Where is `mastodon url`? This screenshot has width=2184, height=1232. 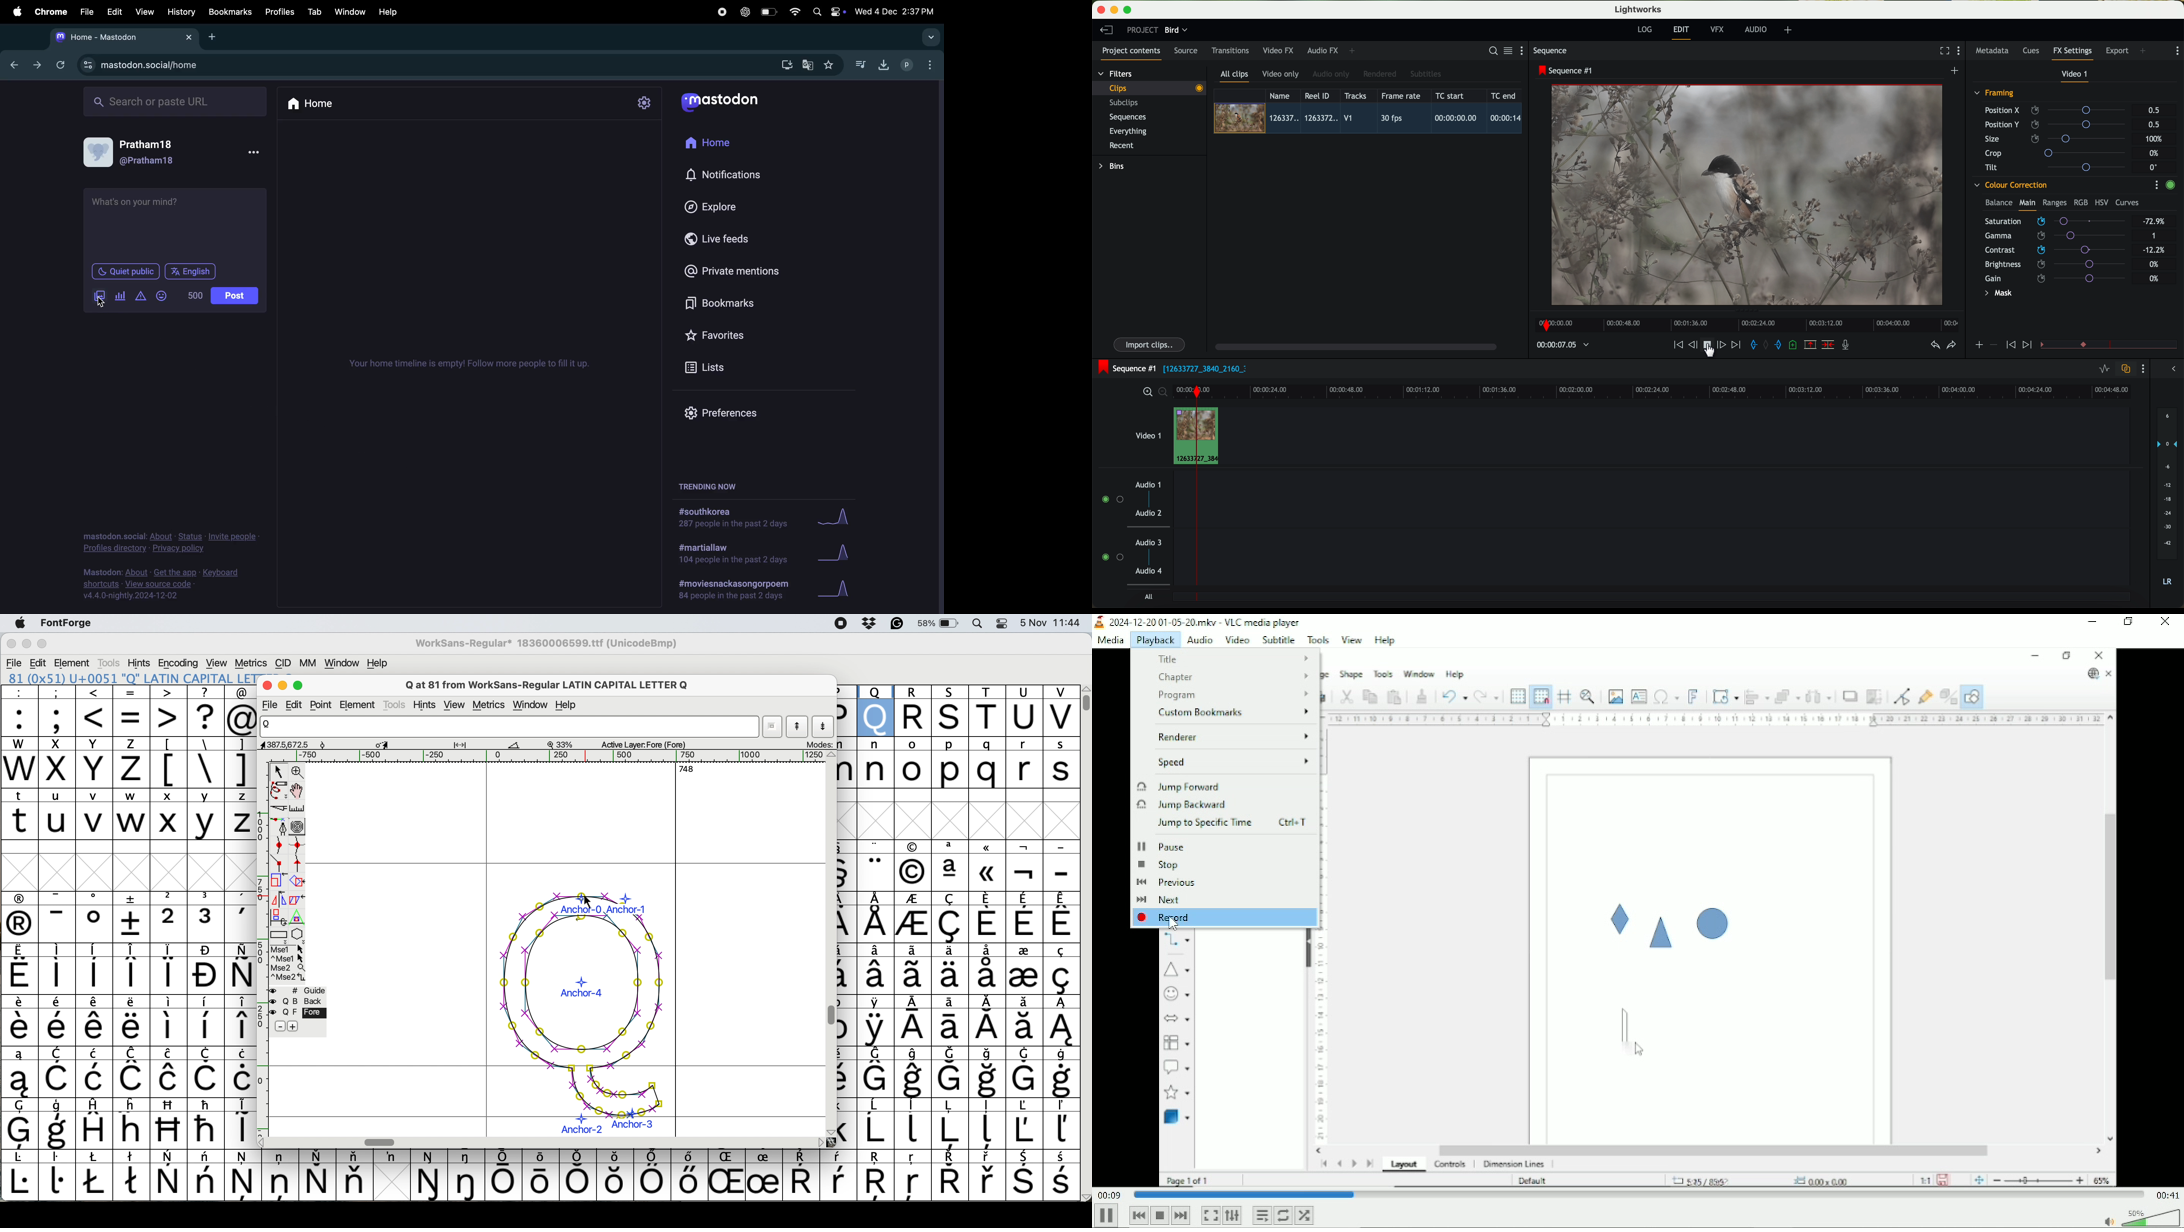
mastodon url is located at coordinates (143, 65).